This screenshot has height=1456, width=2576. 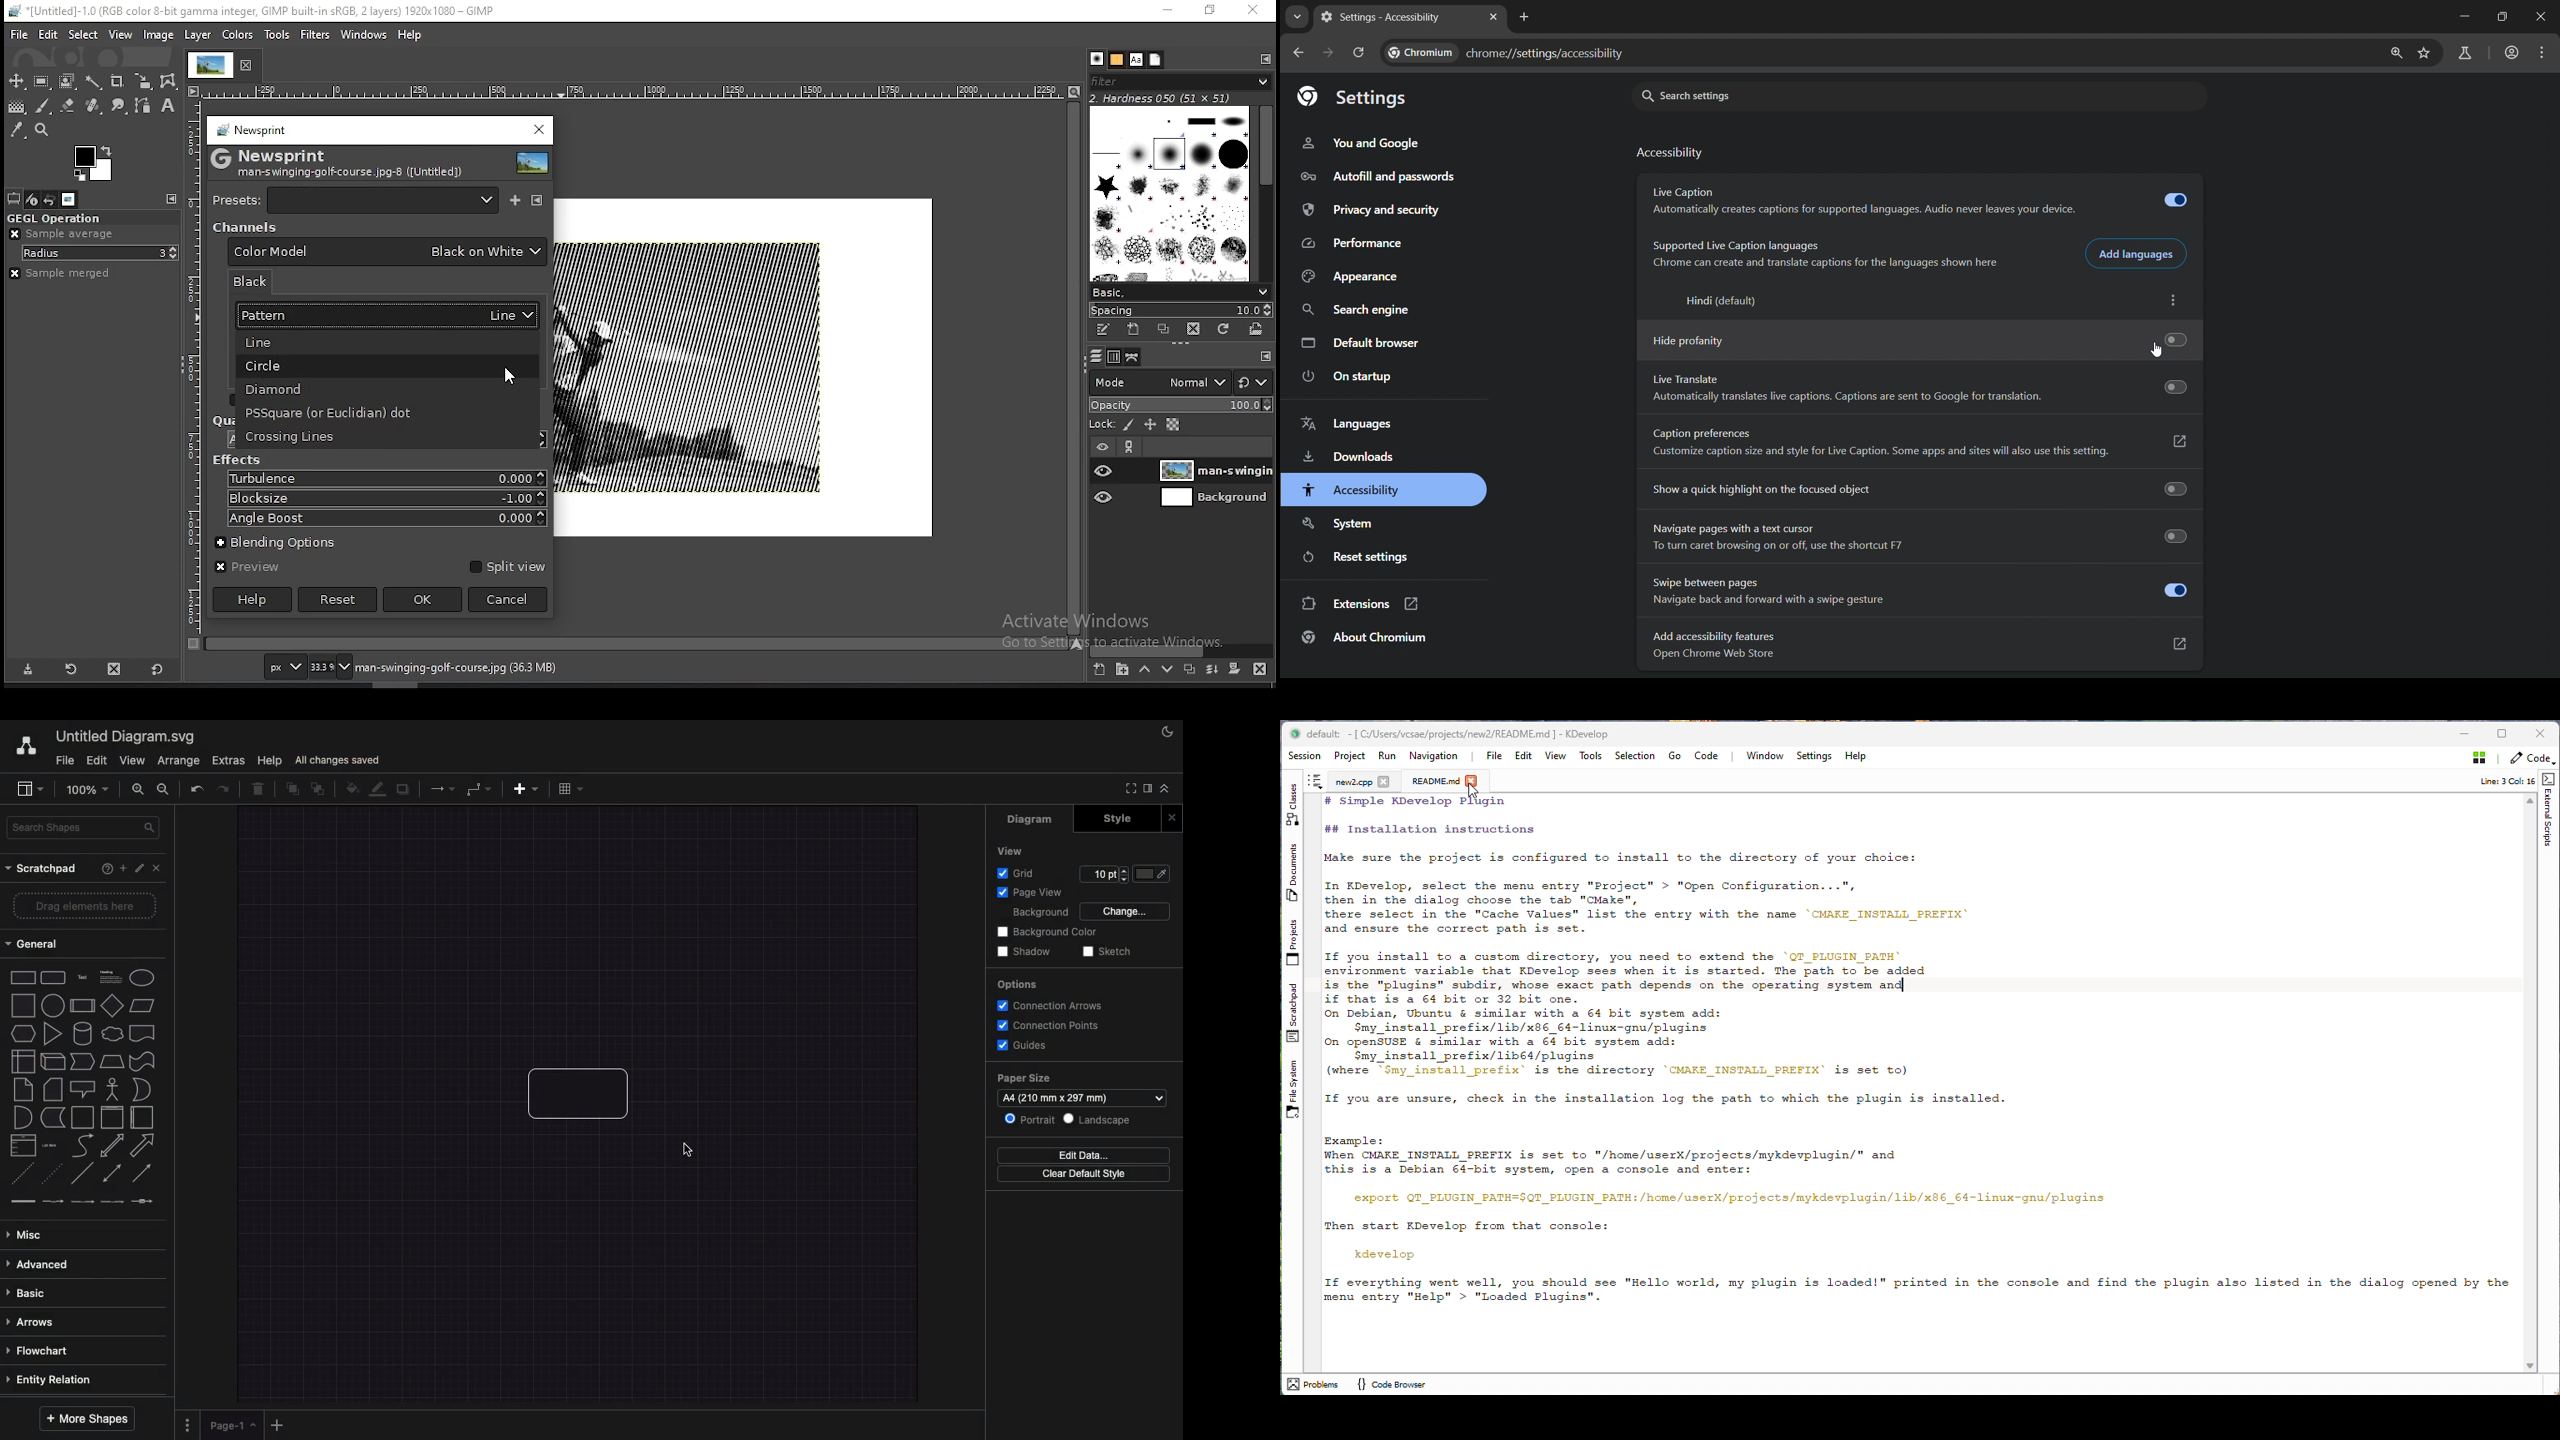 I want to click on Close, so click(x=1173, y=819).